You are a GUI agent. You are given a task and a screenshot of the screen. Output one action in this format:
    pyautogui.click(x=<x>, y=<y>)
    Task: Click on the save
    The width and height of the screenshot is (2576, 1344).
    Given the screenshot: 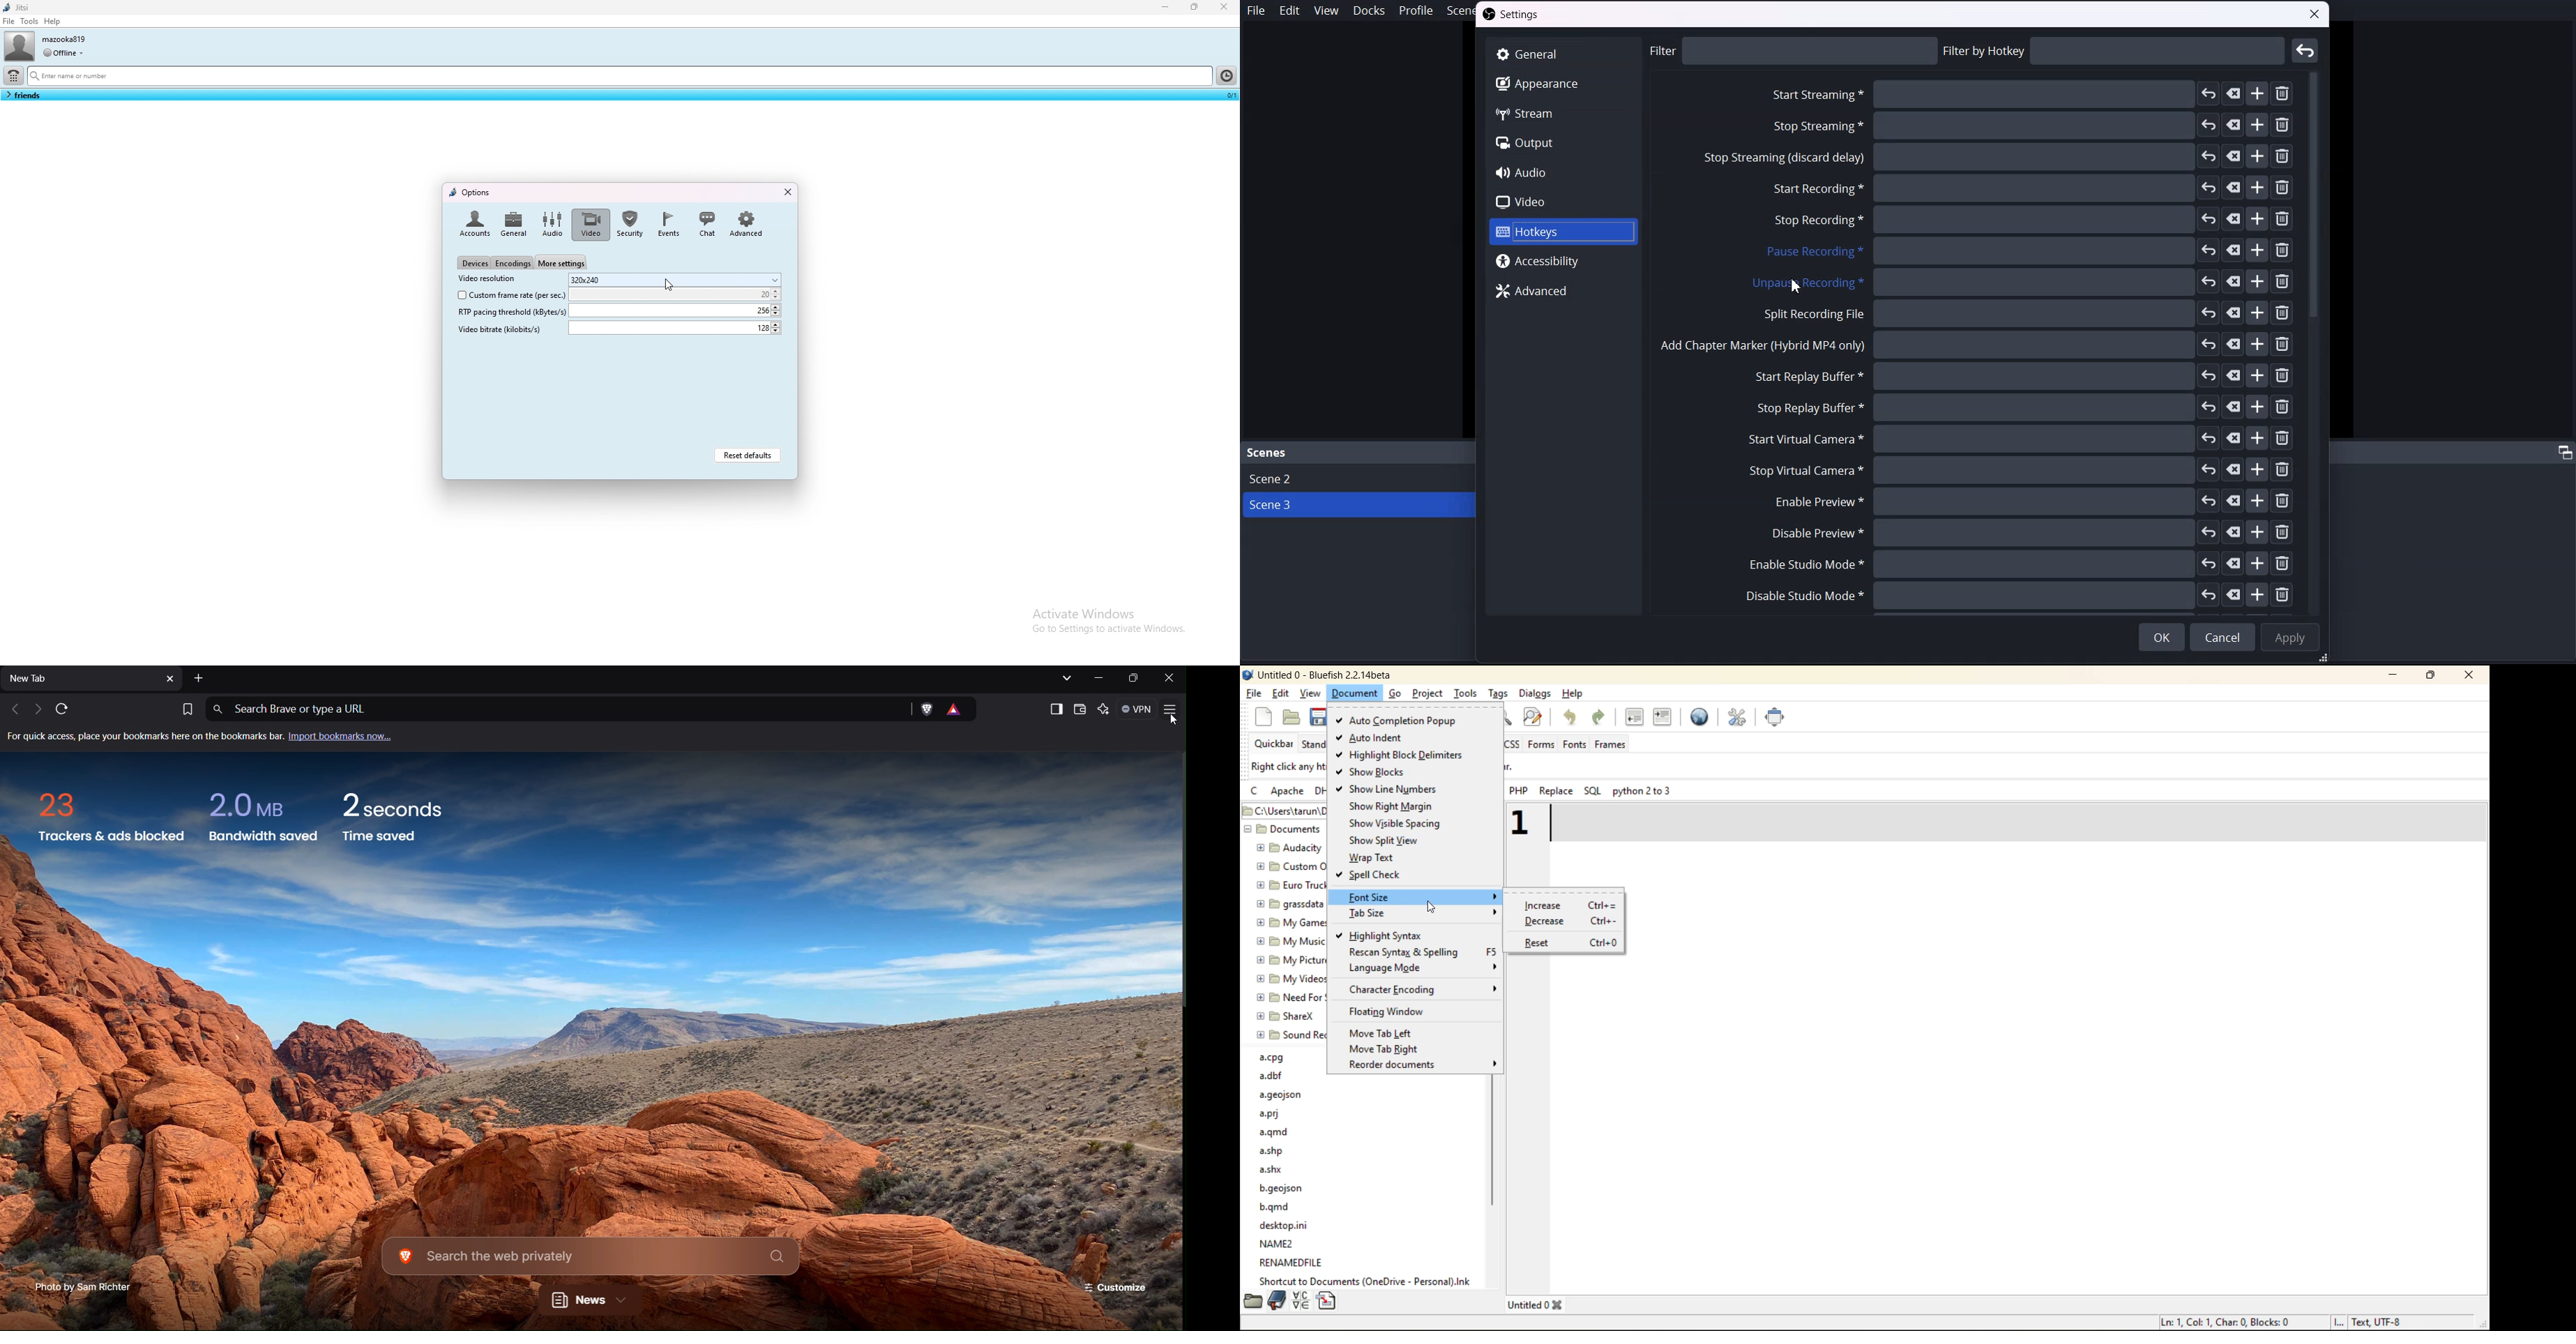 What is the action you would take?
    pyautogui.click(x=1322, y=718)
    